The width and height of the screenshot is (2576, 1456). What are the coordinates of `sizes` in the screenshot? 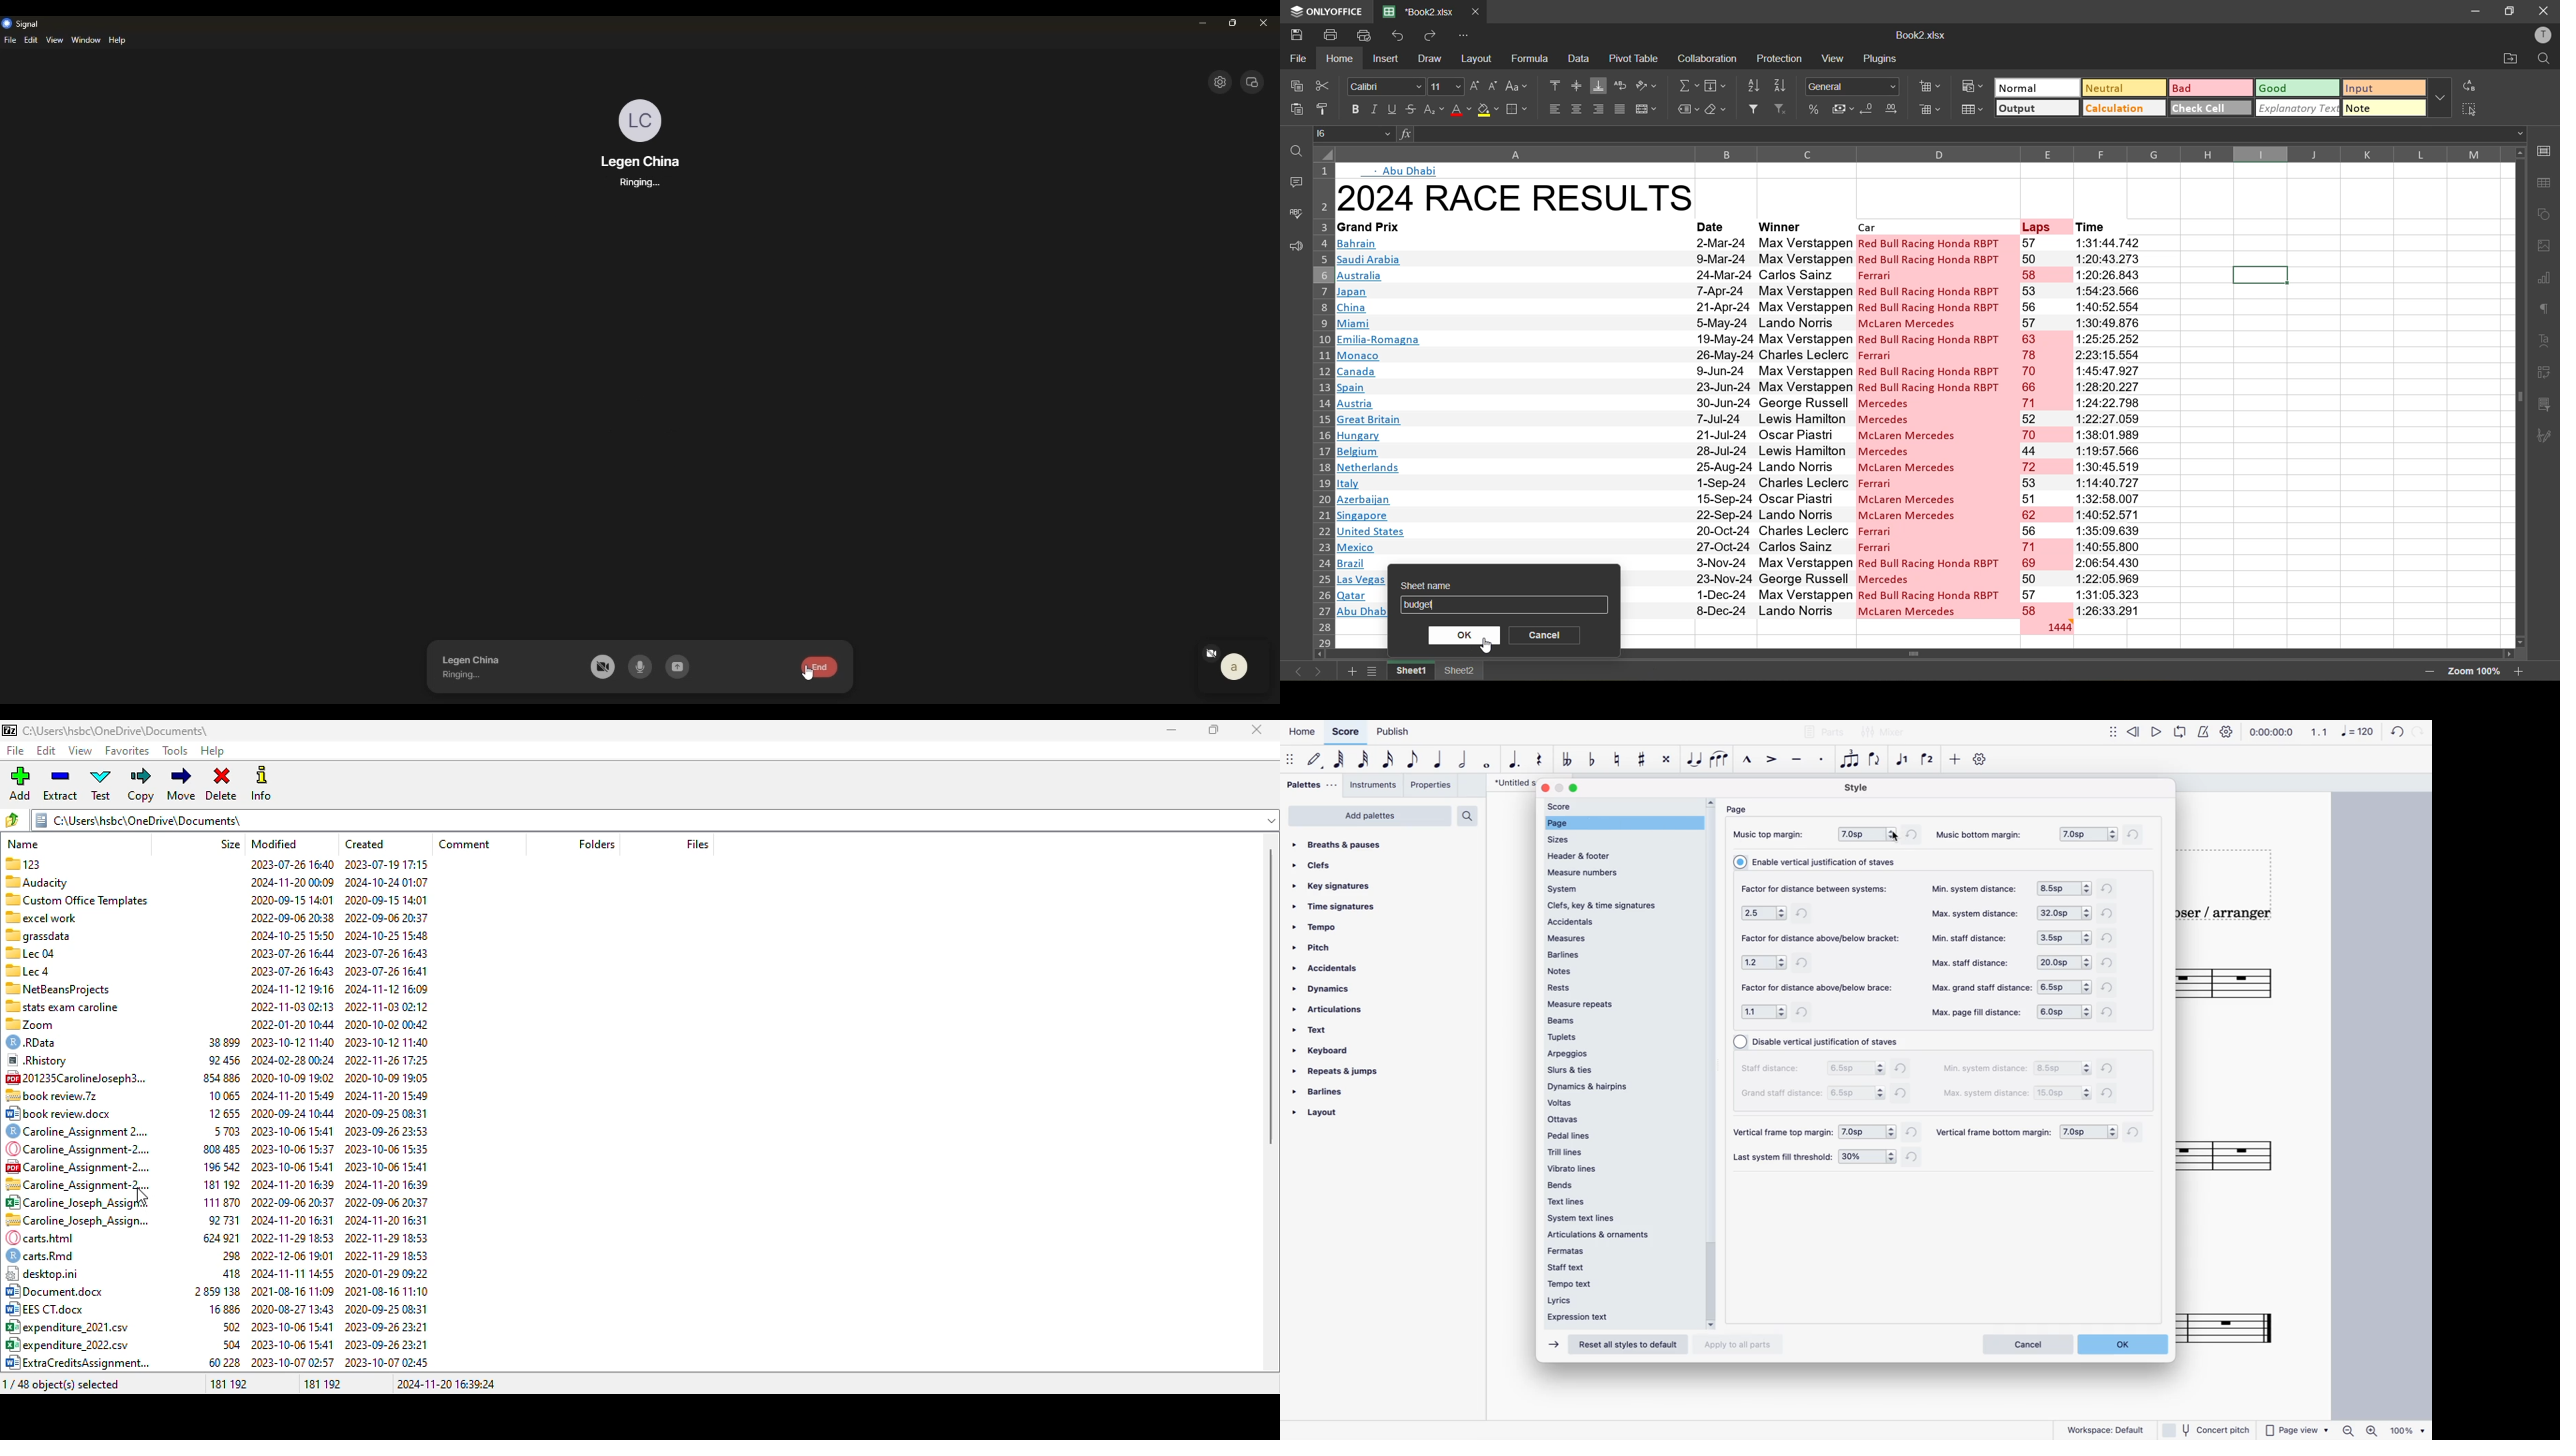 It's located at (1567, 839).